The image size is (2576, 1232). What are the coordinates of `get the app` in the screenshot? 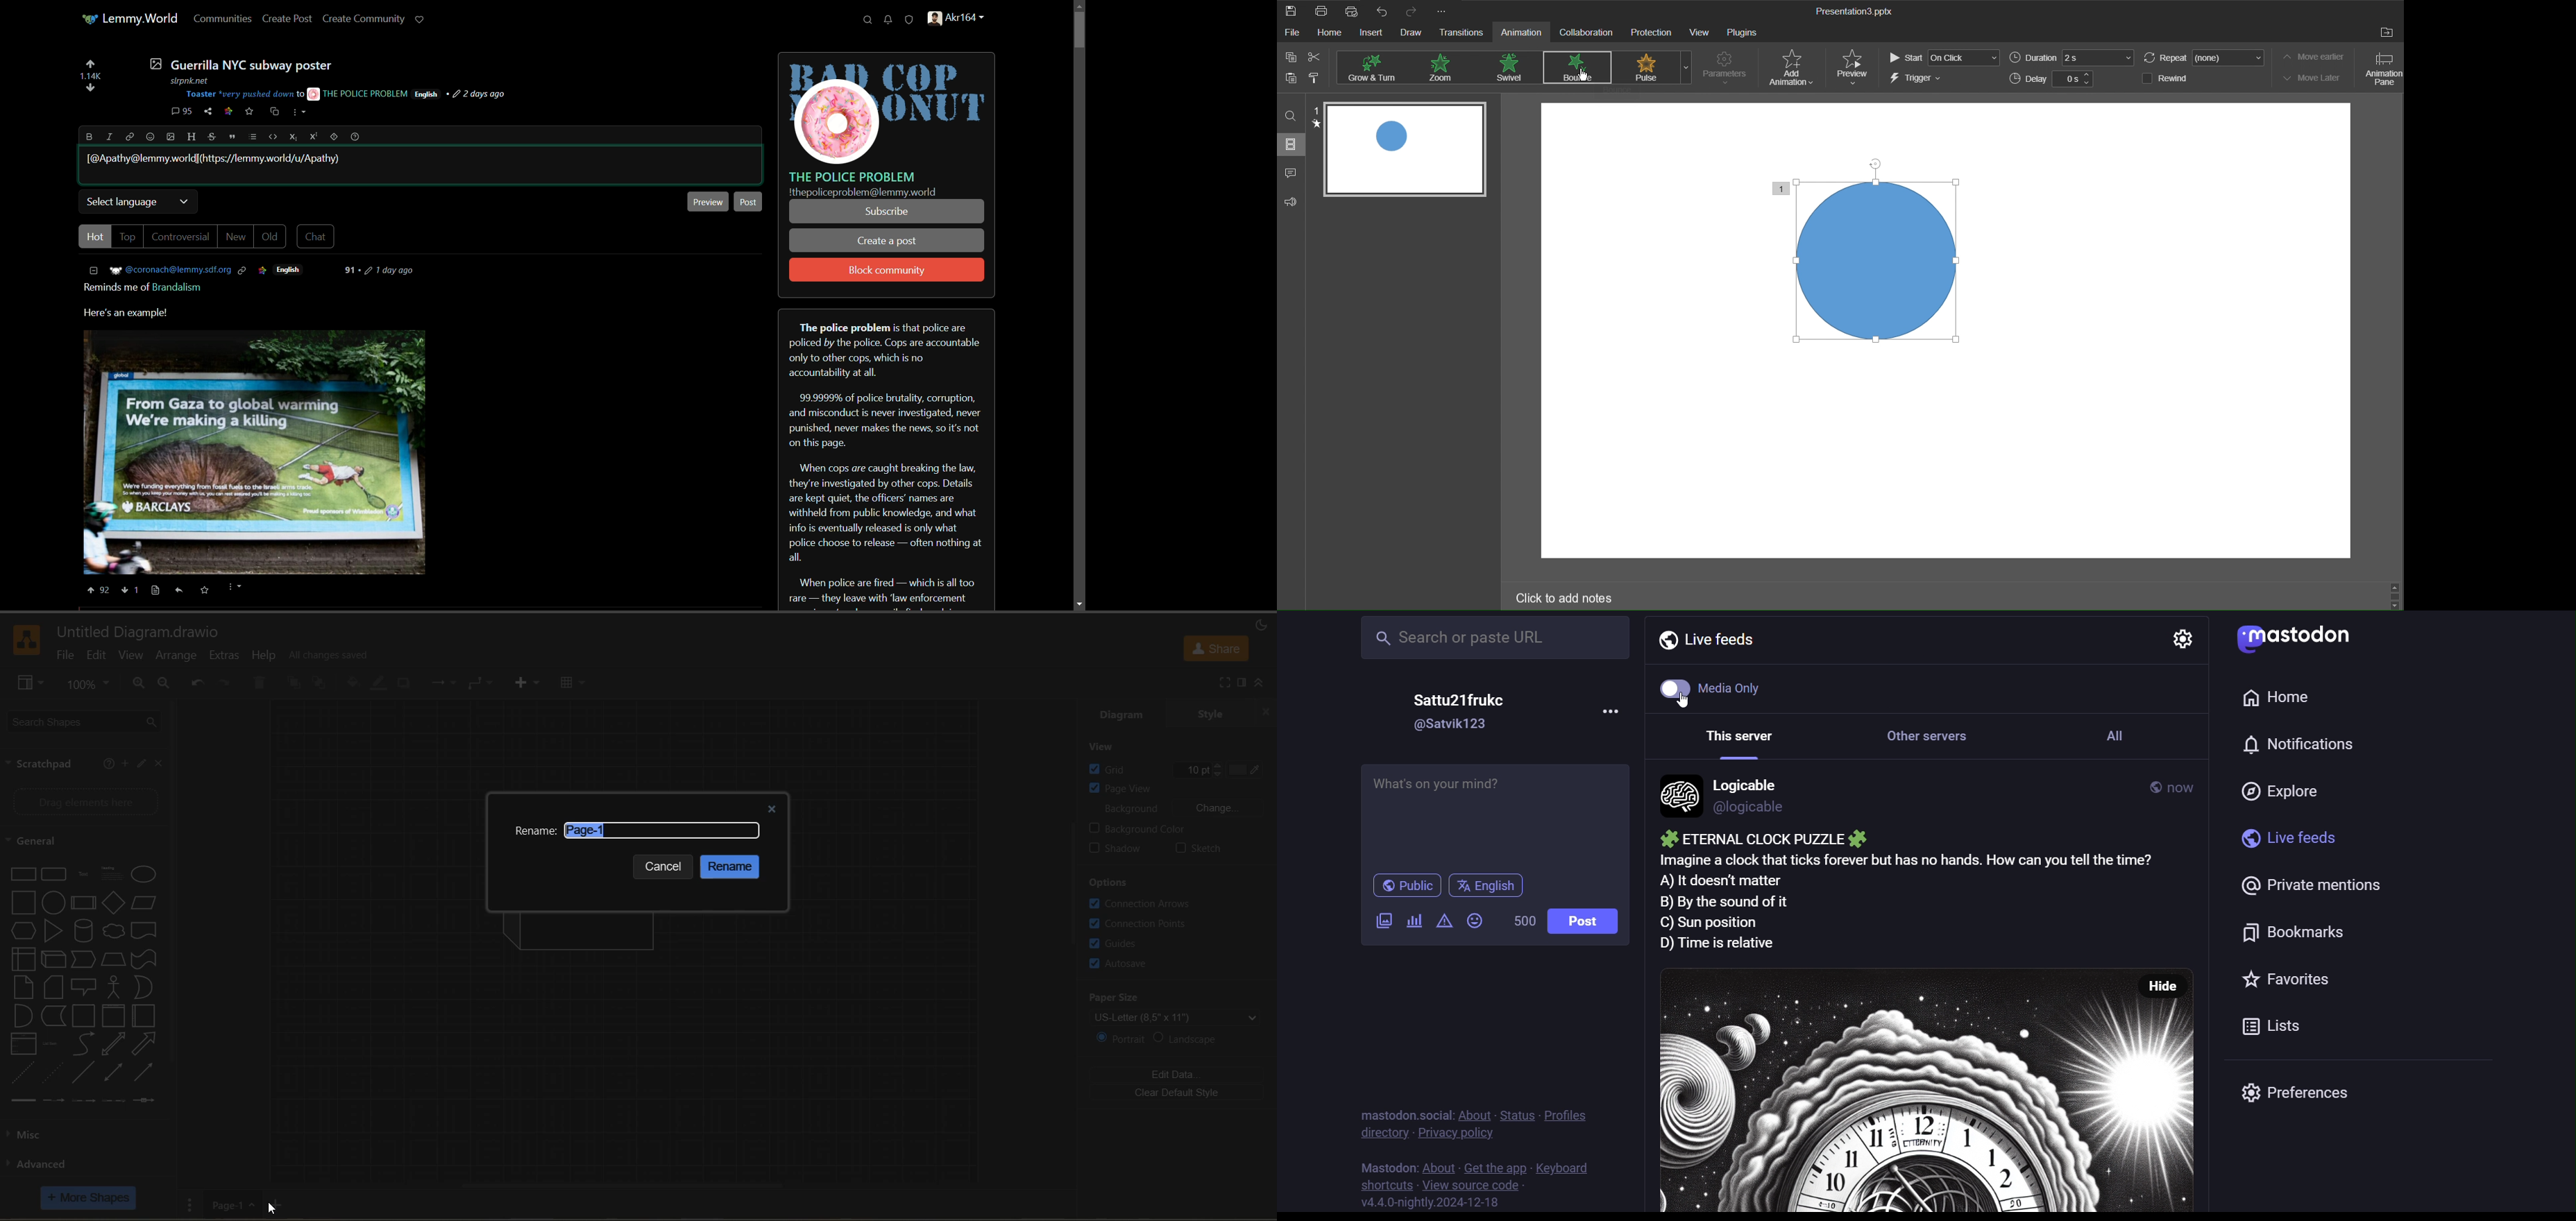 It's located at (1492, 1167).